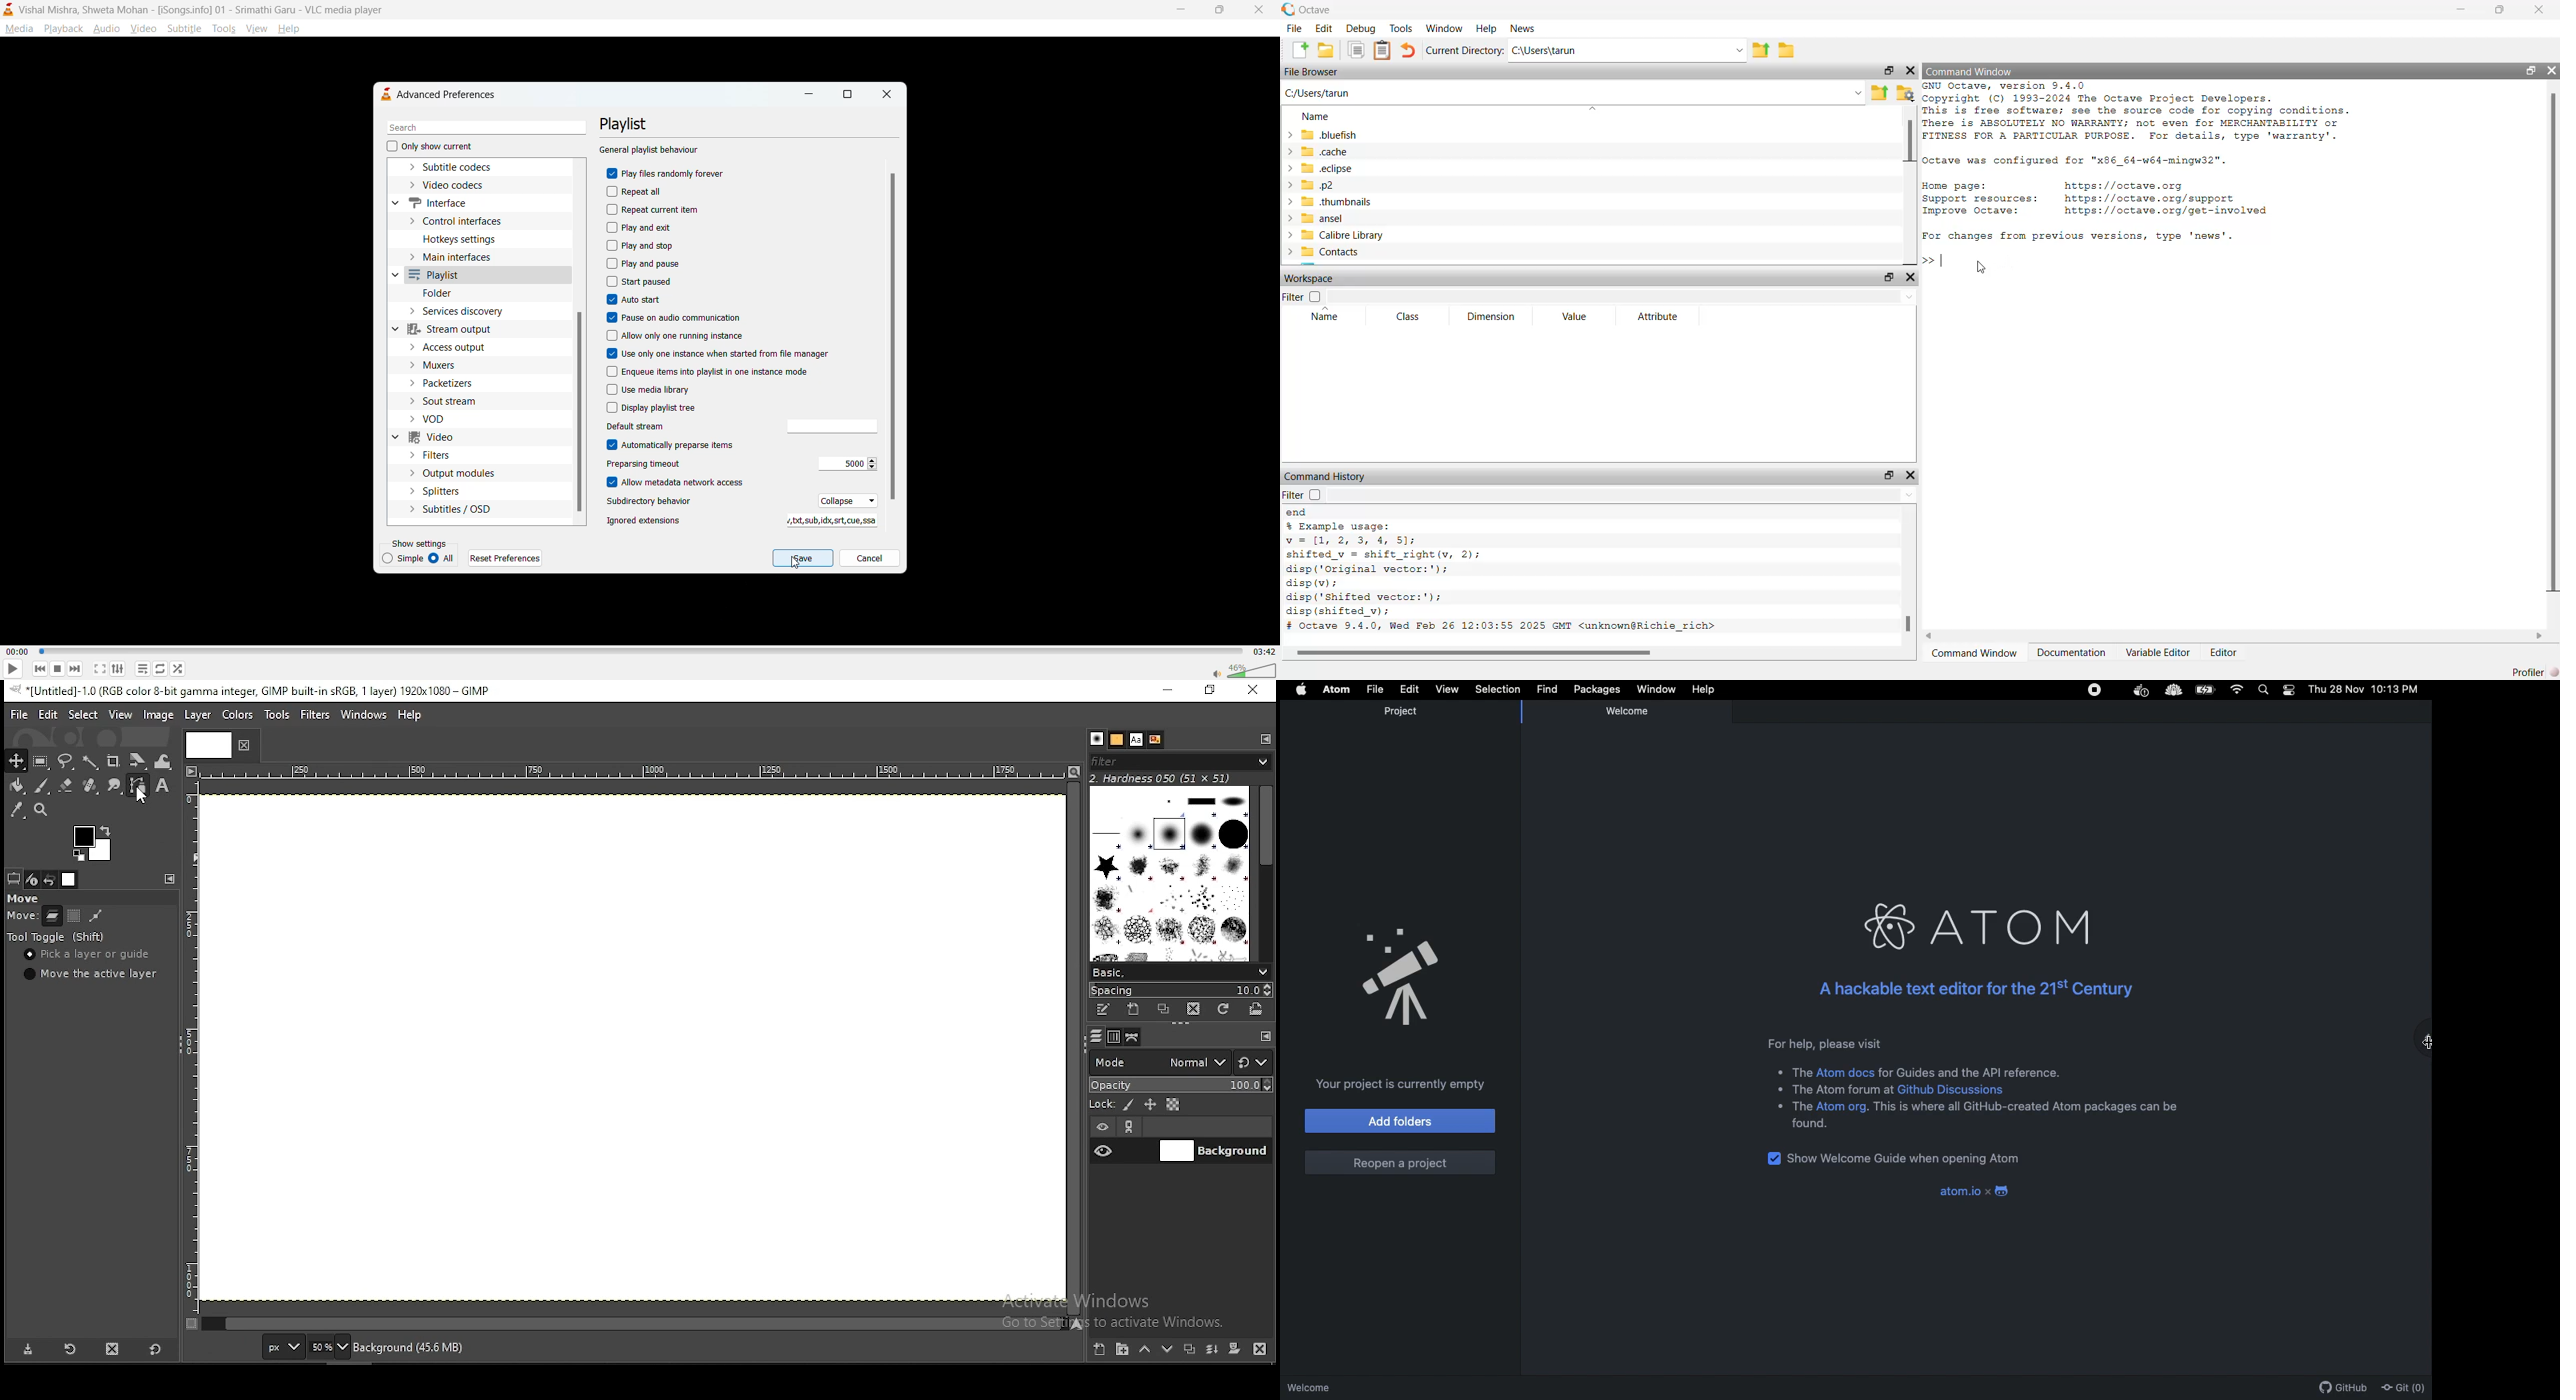  What do you see at coordinates (185, 28) in the screenshot?
I see `subtitle` at bounding box center [185, 28].